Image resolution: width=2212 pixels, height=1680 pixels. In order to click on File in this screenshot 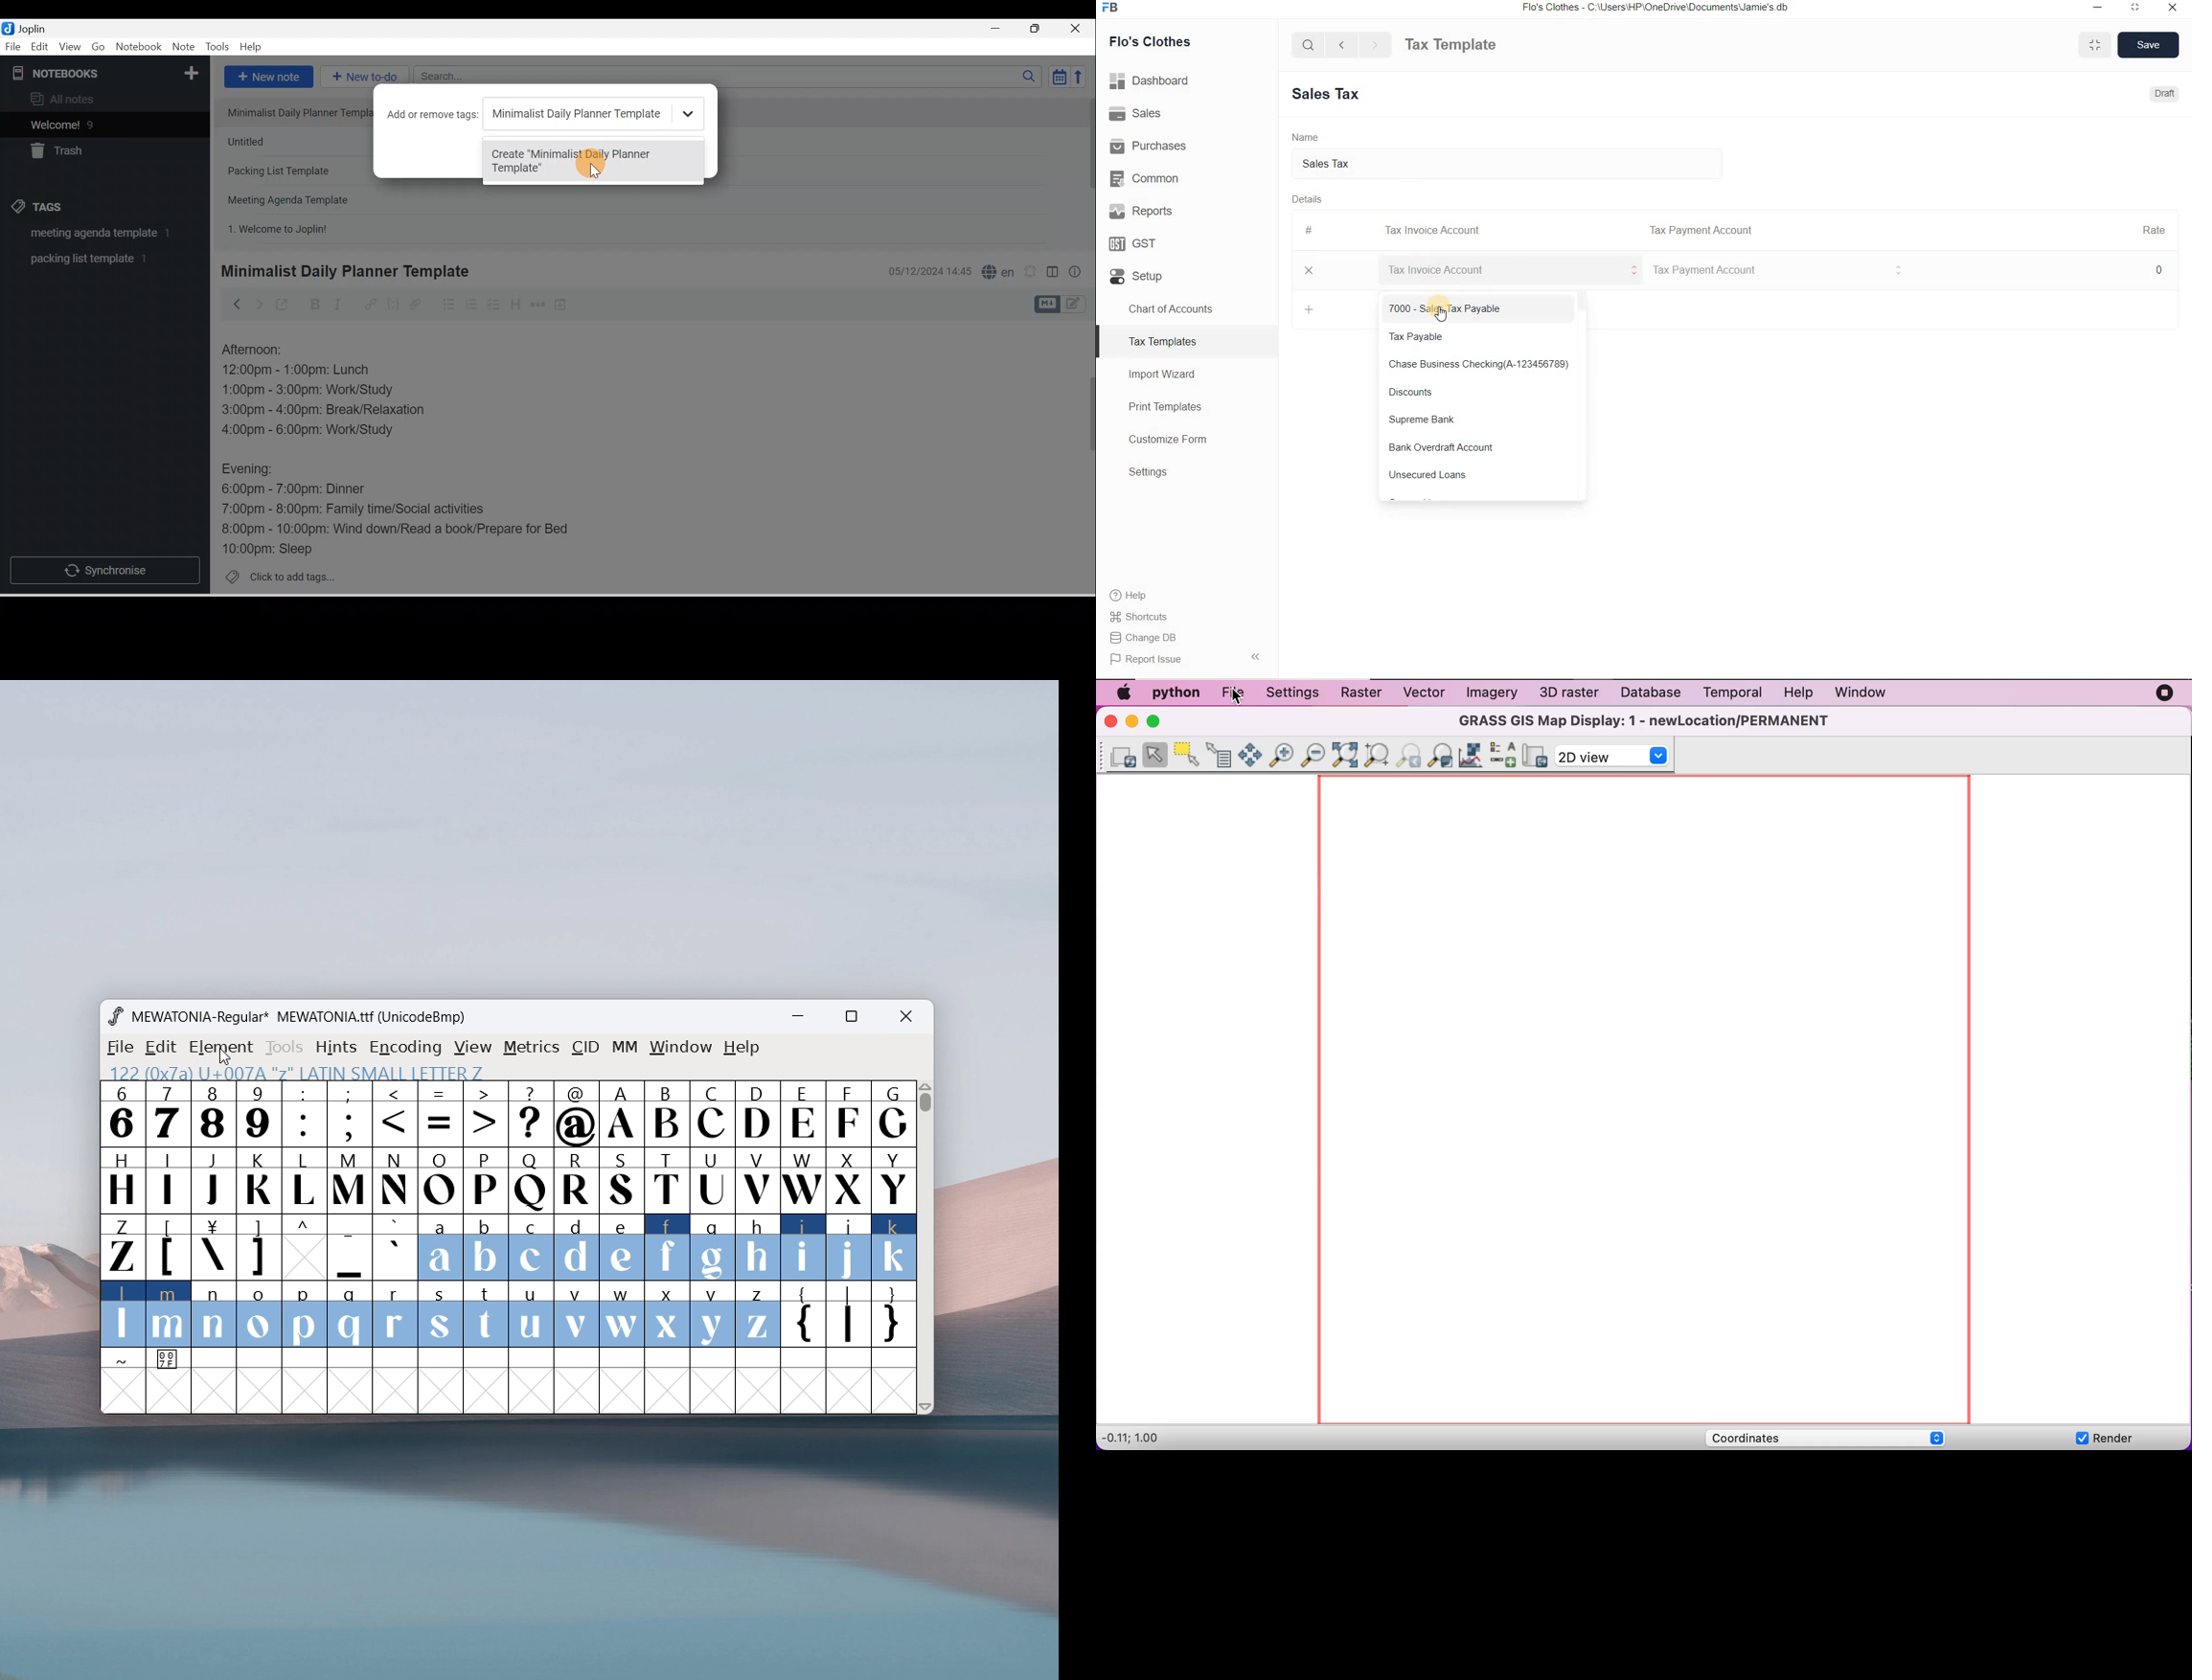, I will do `click(14, 46)`.